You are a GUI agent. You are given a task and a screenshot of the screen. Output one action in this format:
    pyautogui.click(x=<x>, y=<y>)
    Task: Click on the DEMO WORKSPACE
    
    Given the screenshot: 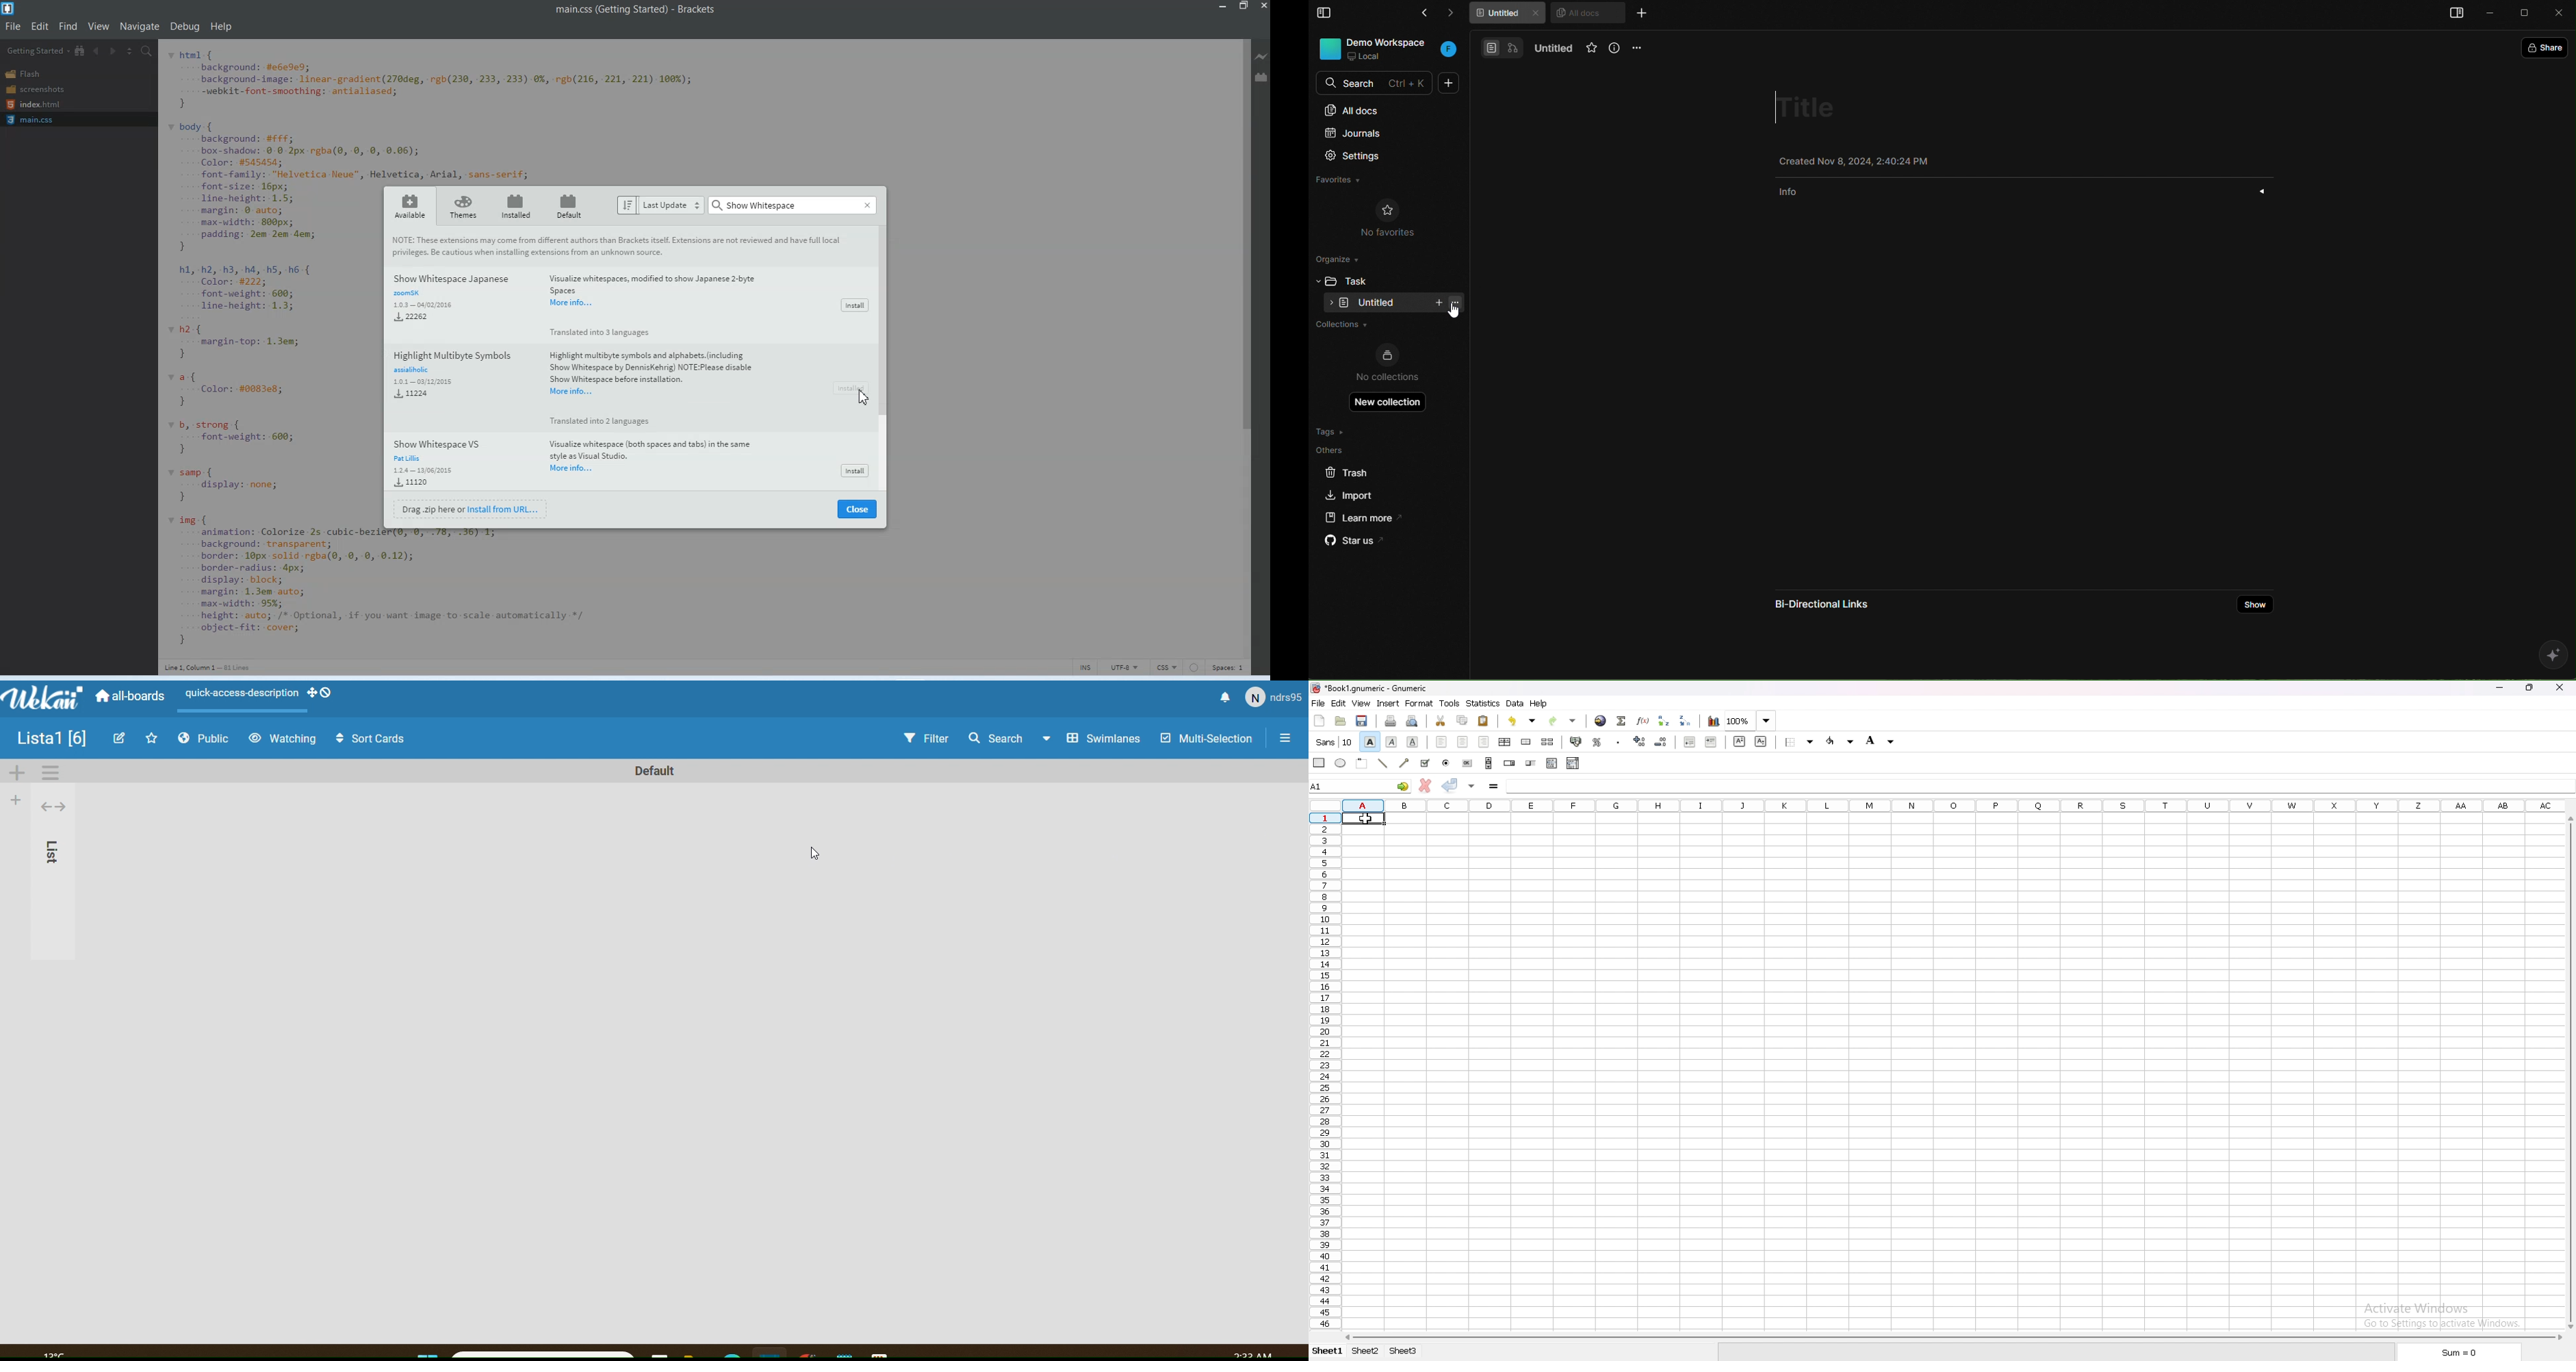 What is the action you would take?
    pyautogui.click(x=1390, y=42)
    